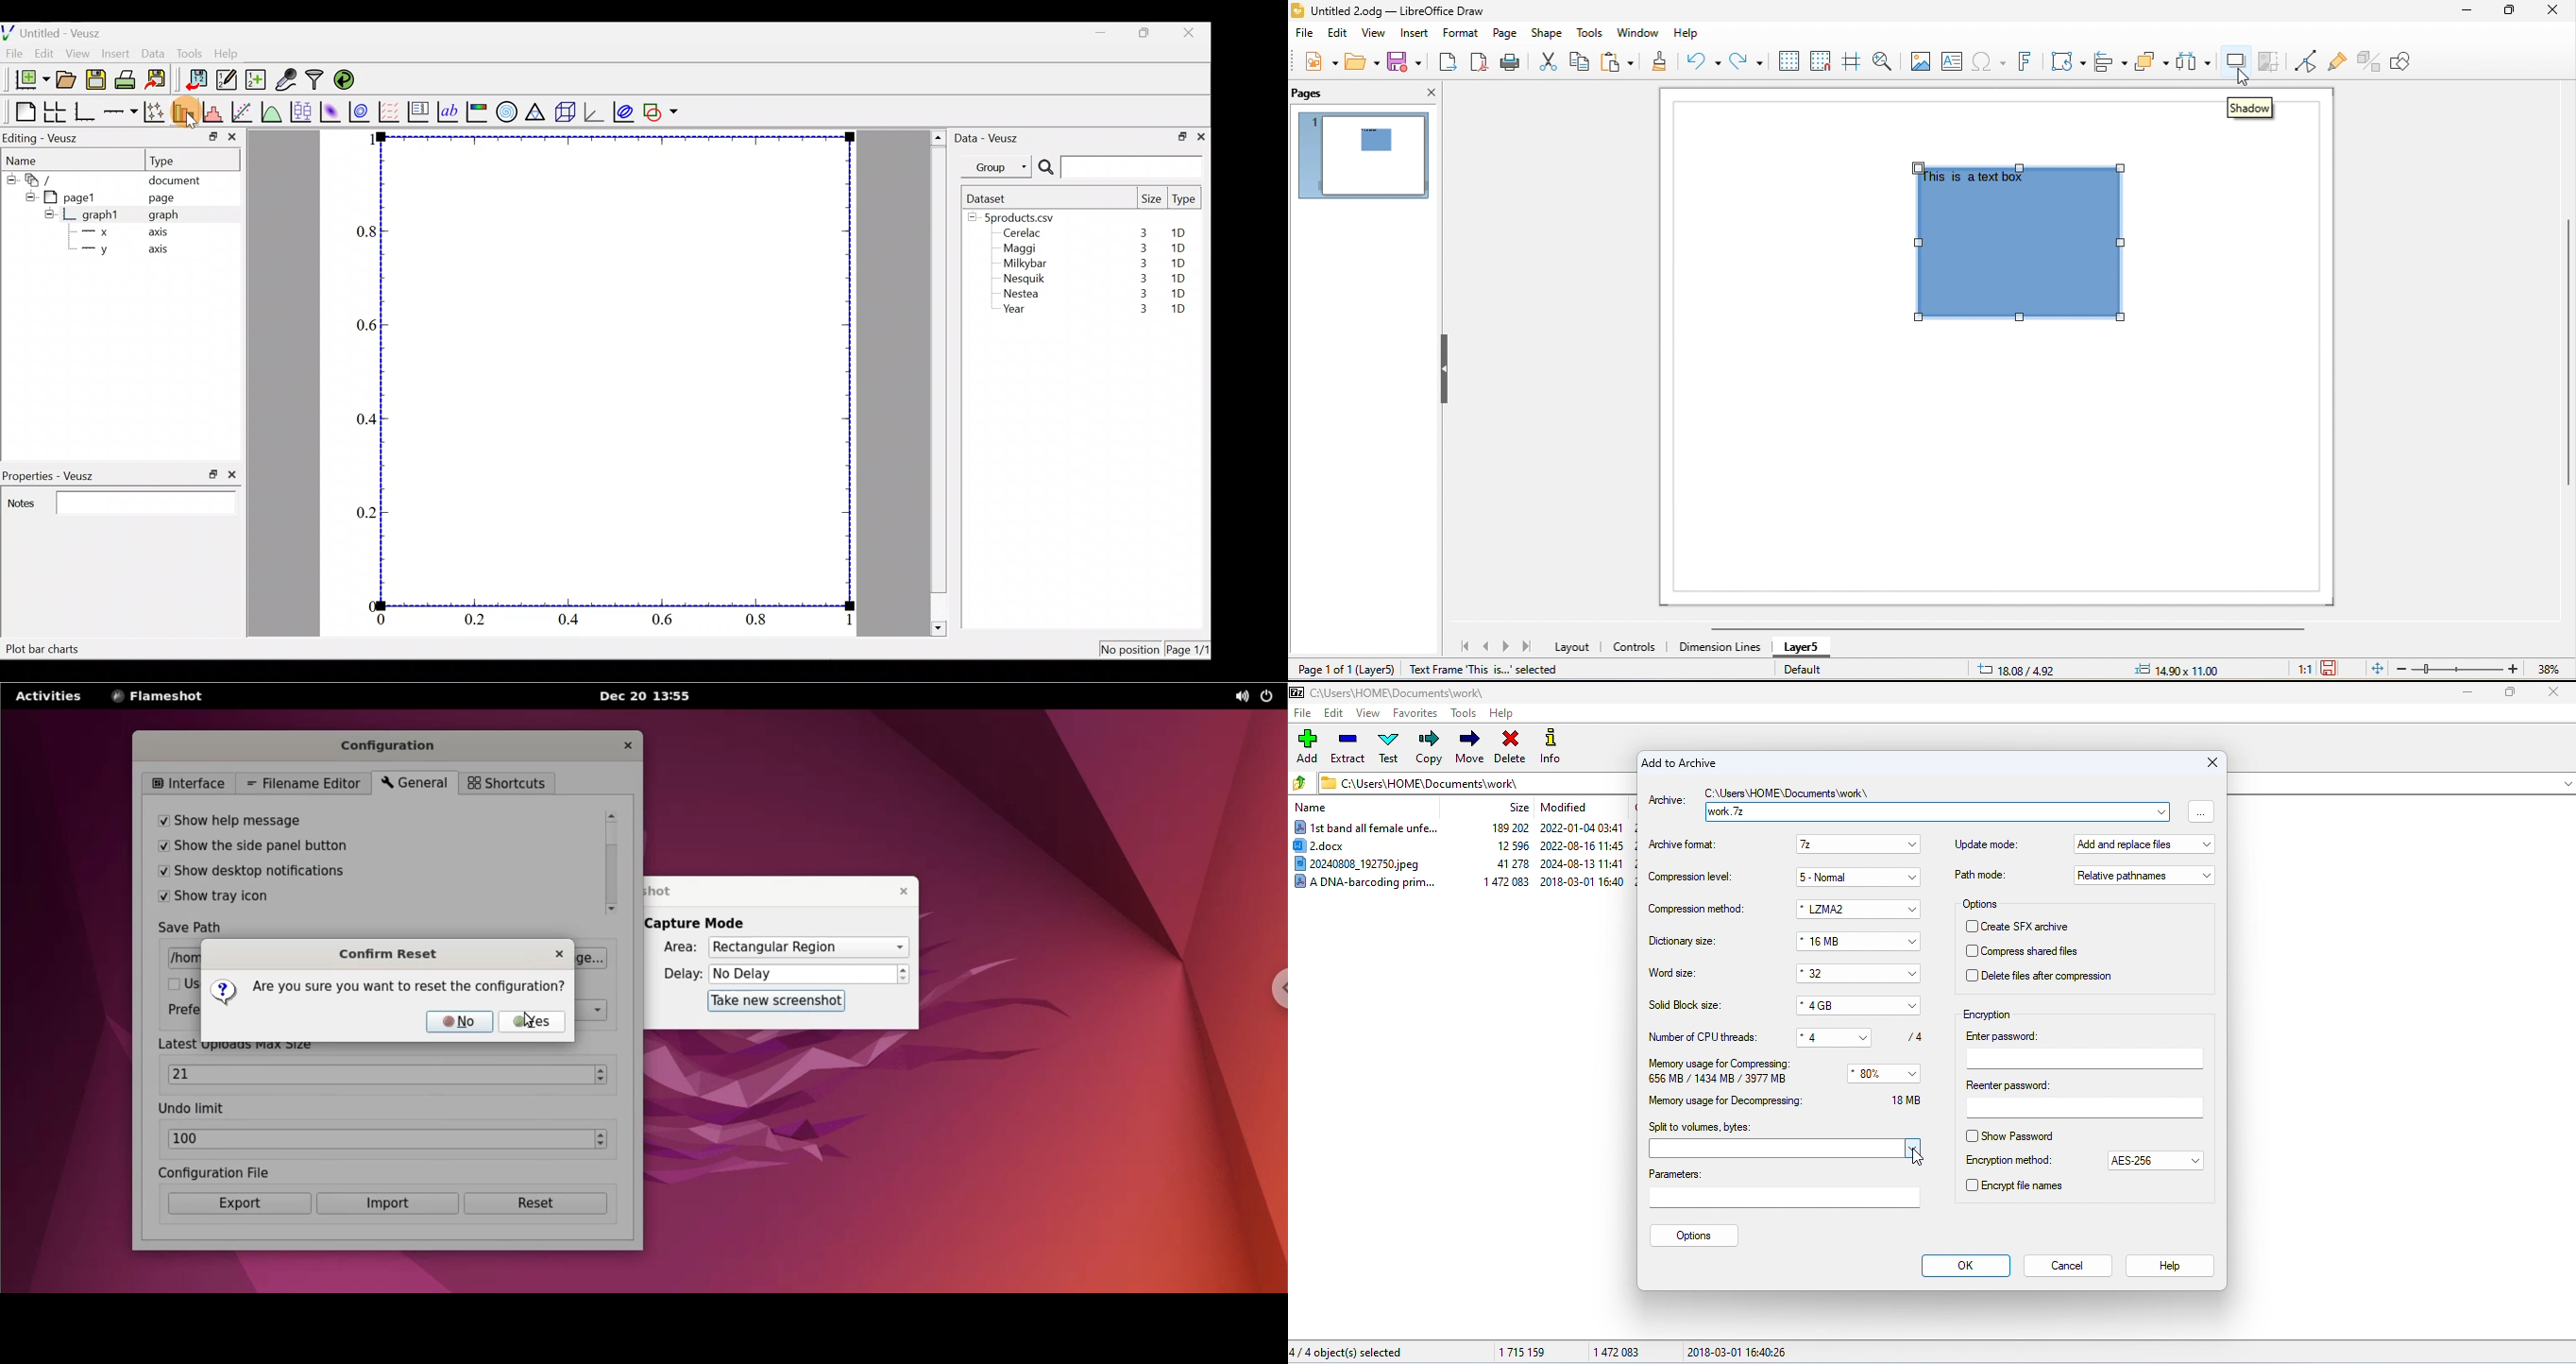 The height and width of the screenshot is (1372, 2576). I want to click on Insert, so click(117, 53).